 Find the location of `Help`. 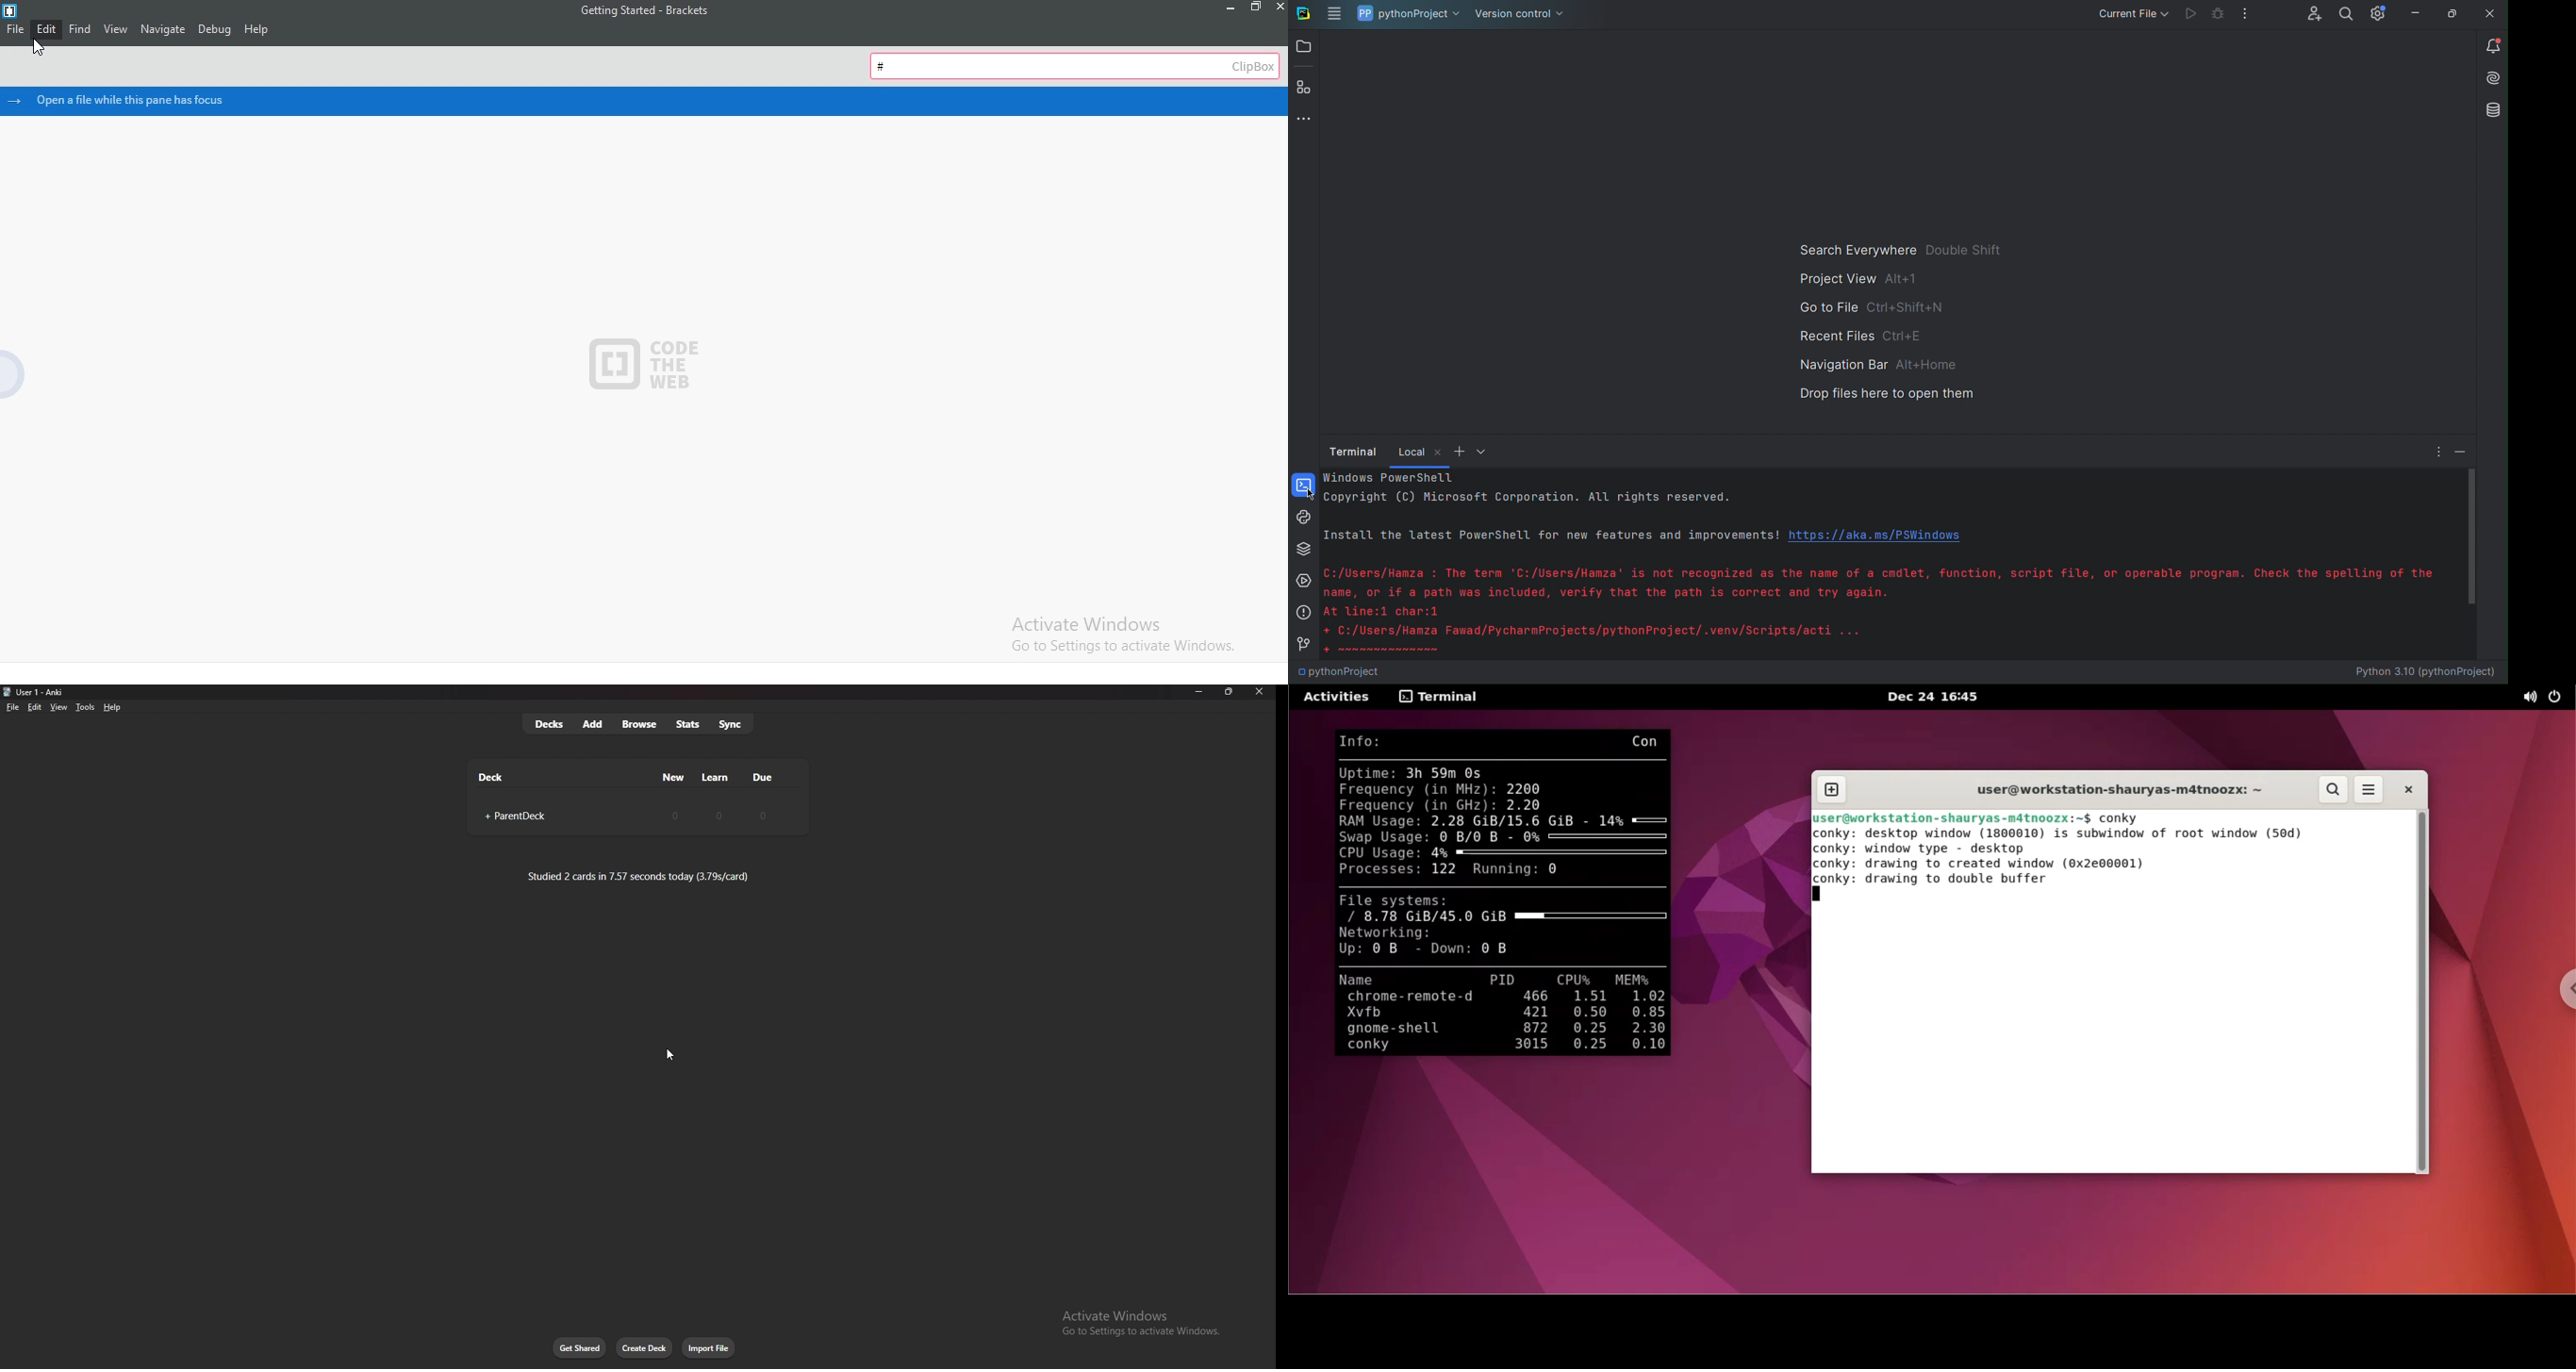

Help is located at coordinates (265, 28).